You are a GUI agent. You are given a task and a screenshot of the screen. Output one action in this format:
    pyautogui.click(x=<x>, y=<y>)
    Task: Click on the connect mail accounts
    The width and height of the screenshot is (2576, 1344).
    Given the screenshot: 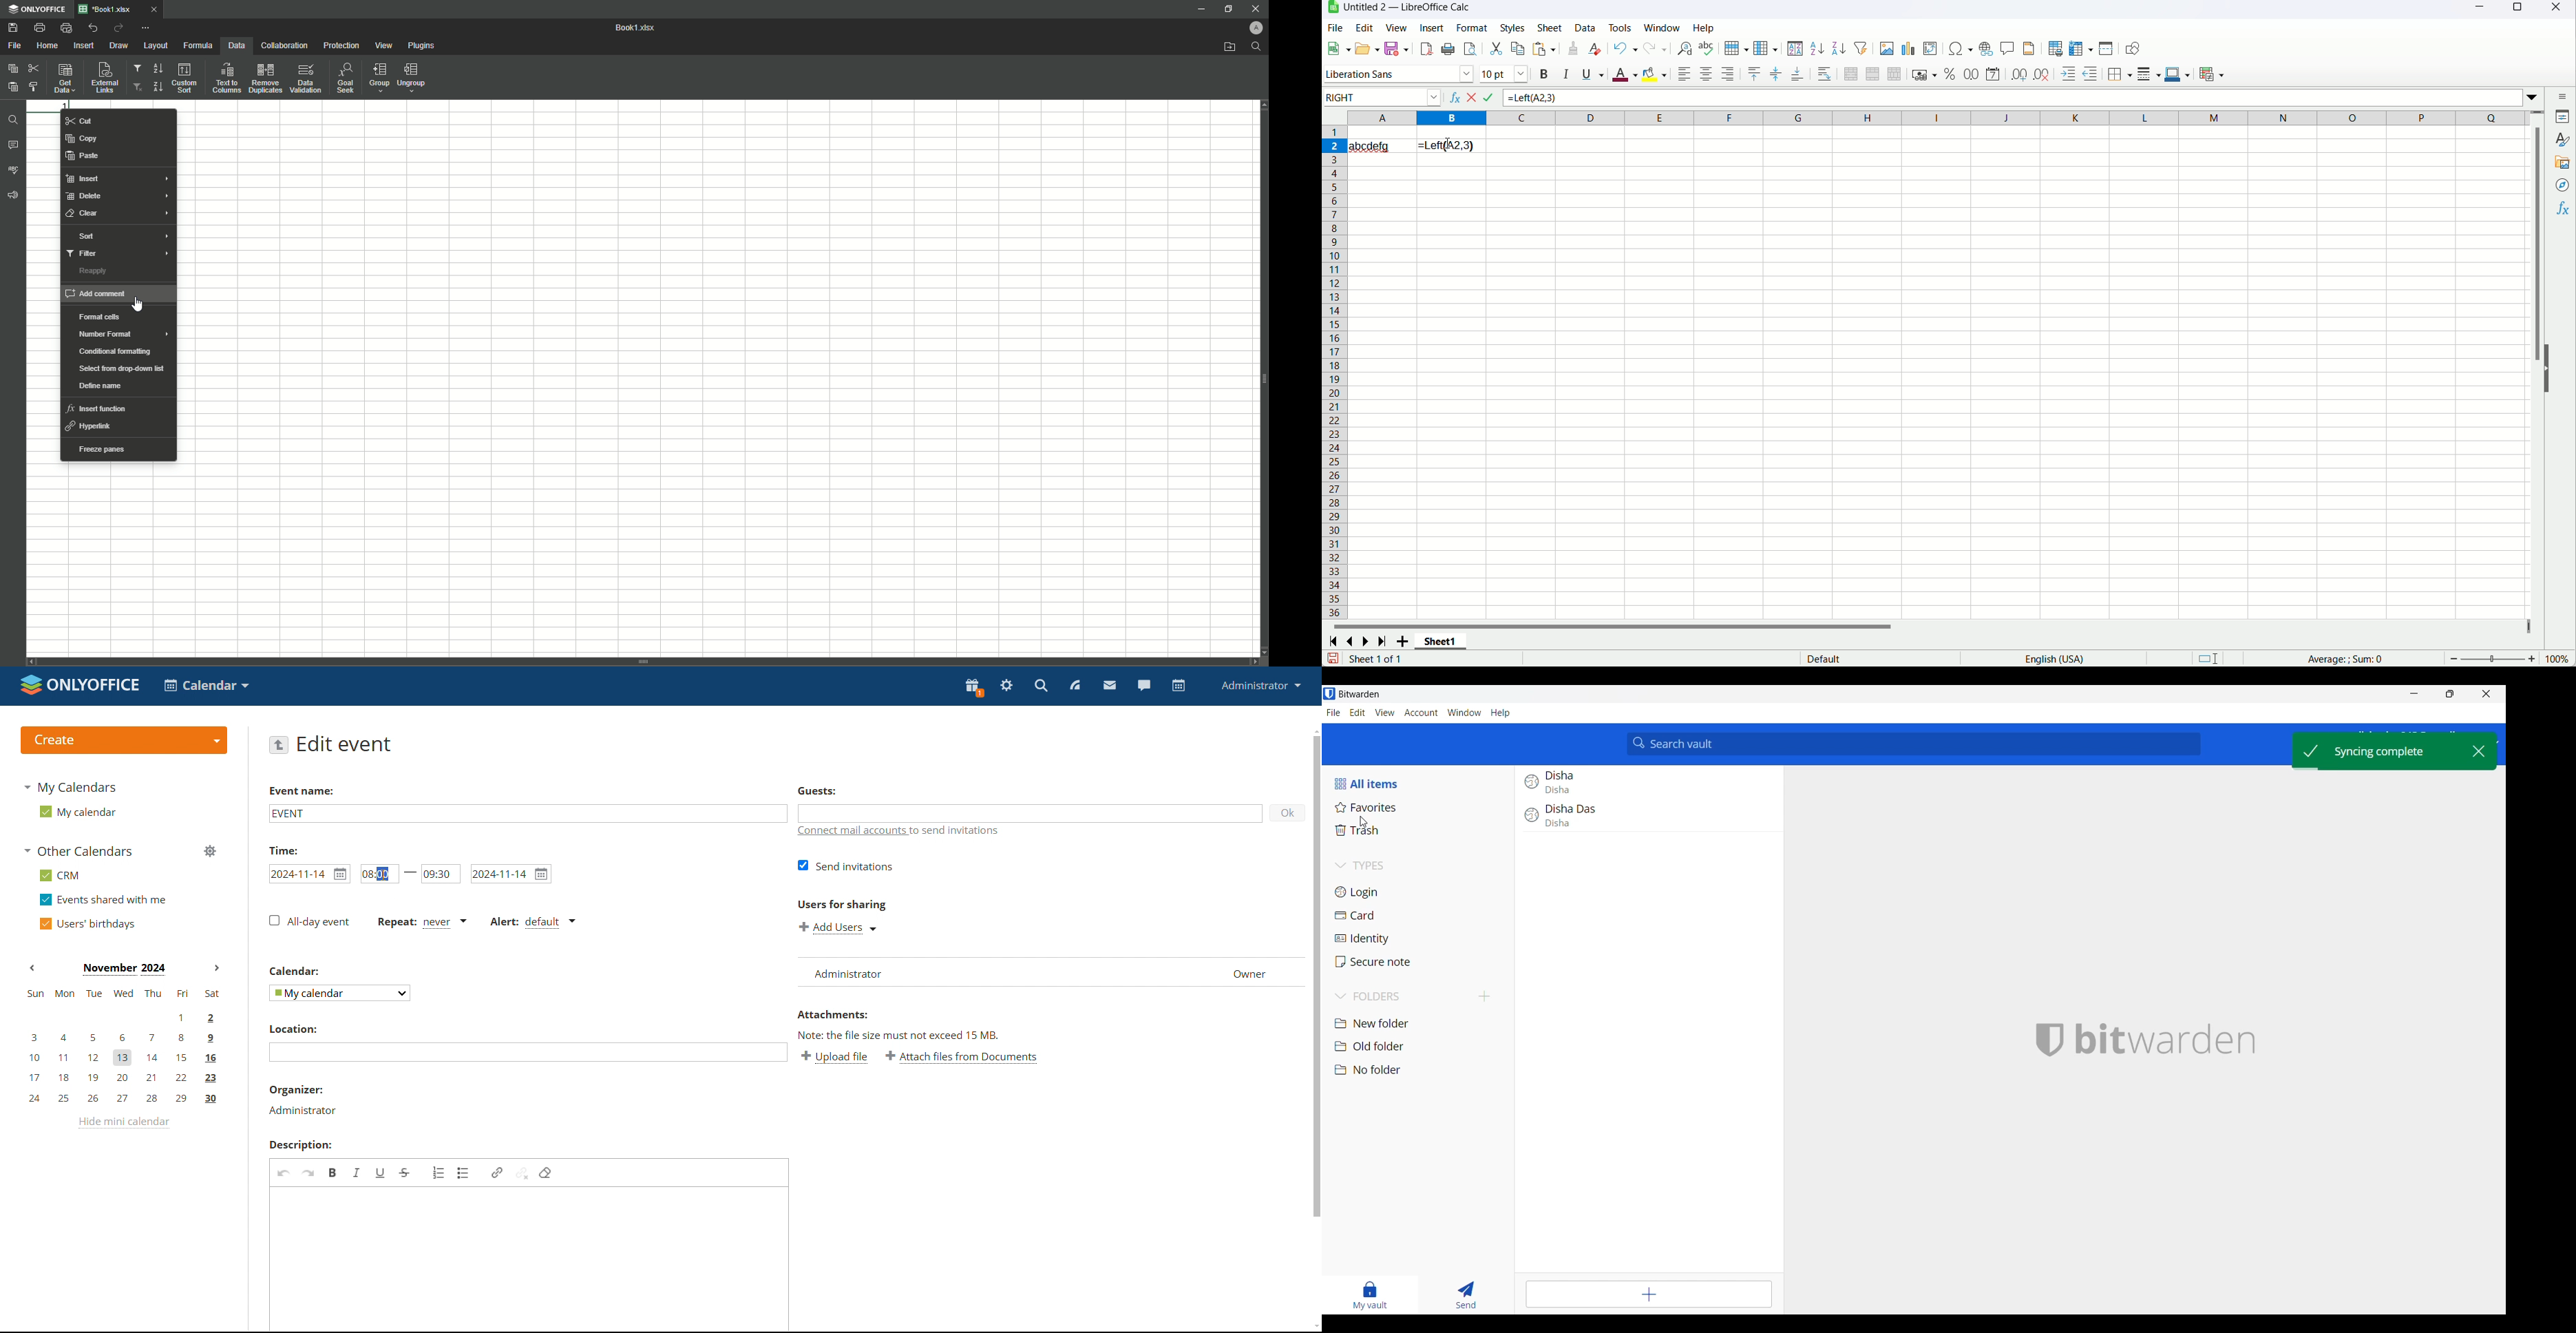 What is the action you would take?
    pyautogui.click(x=896, y=830)
    